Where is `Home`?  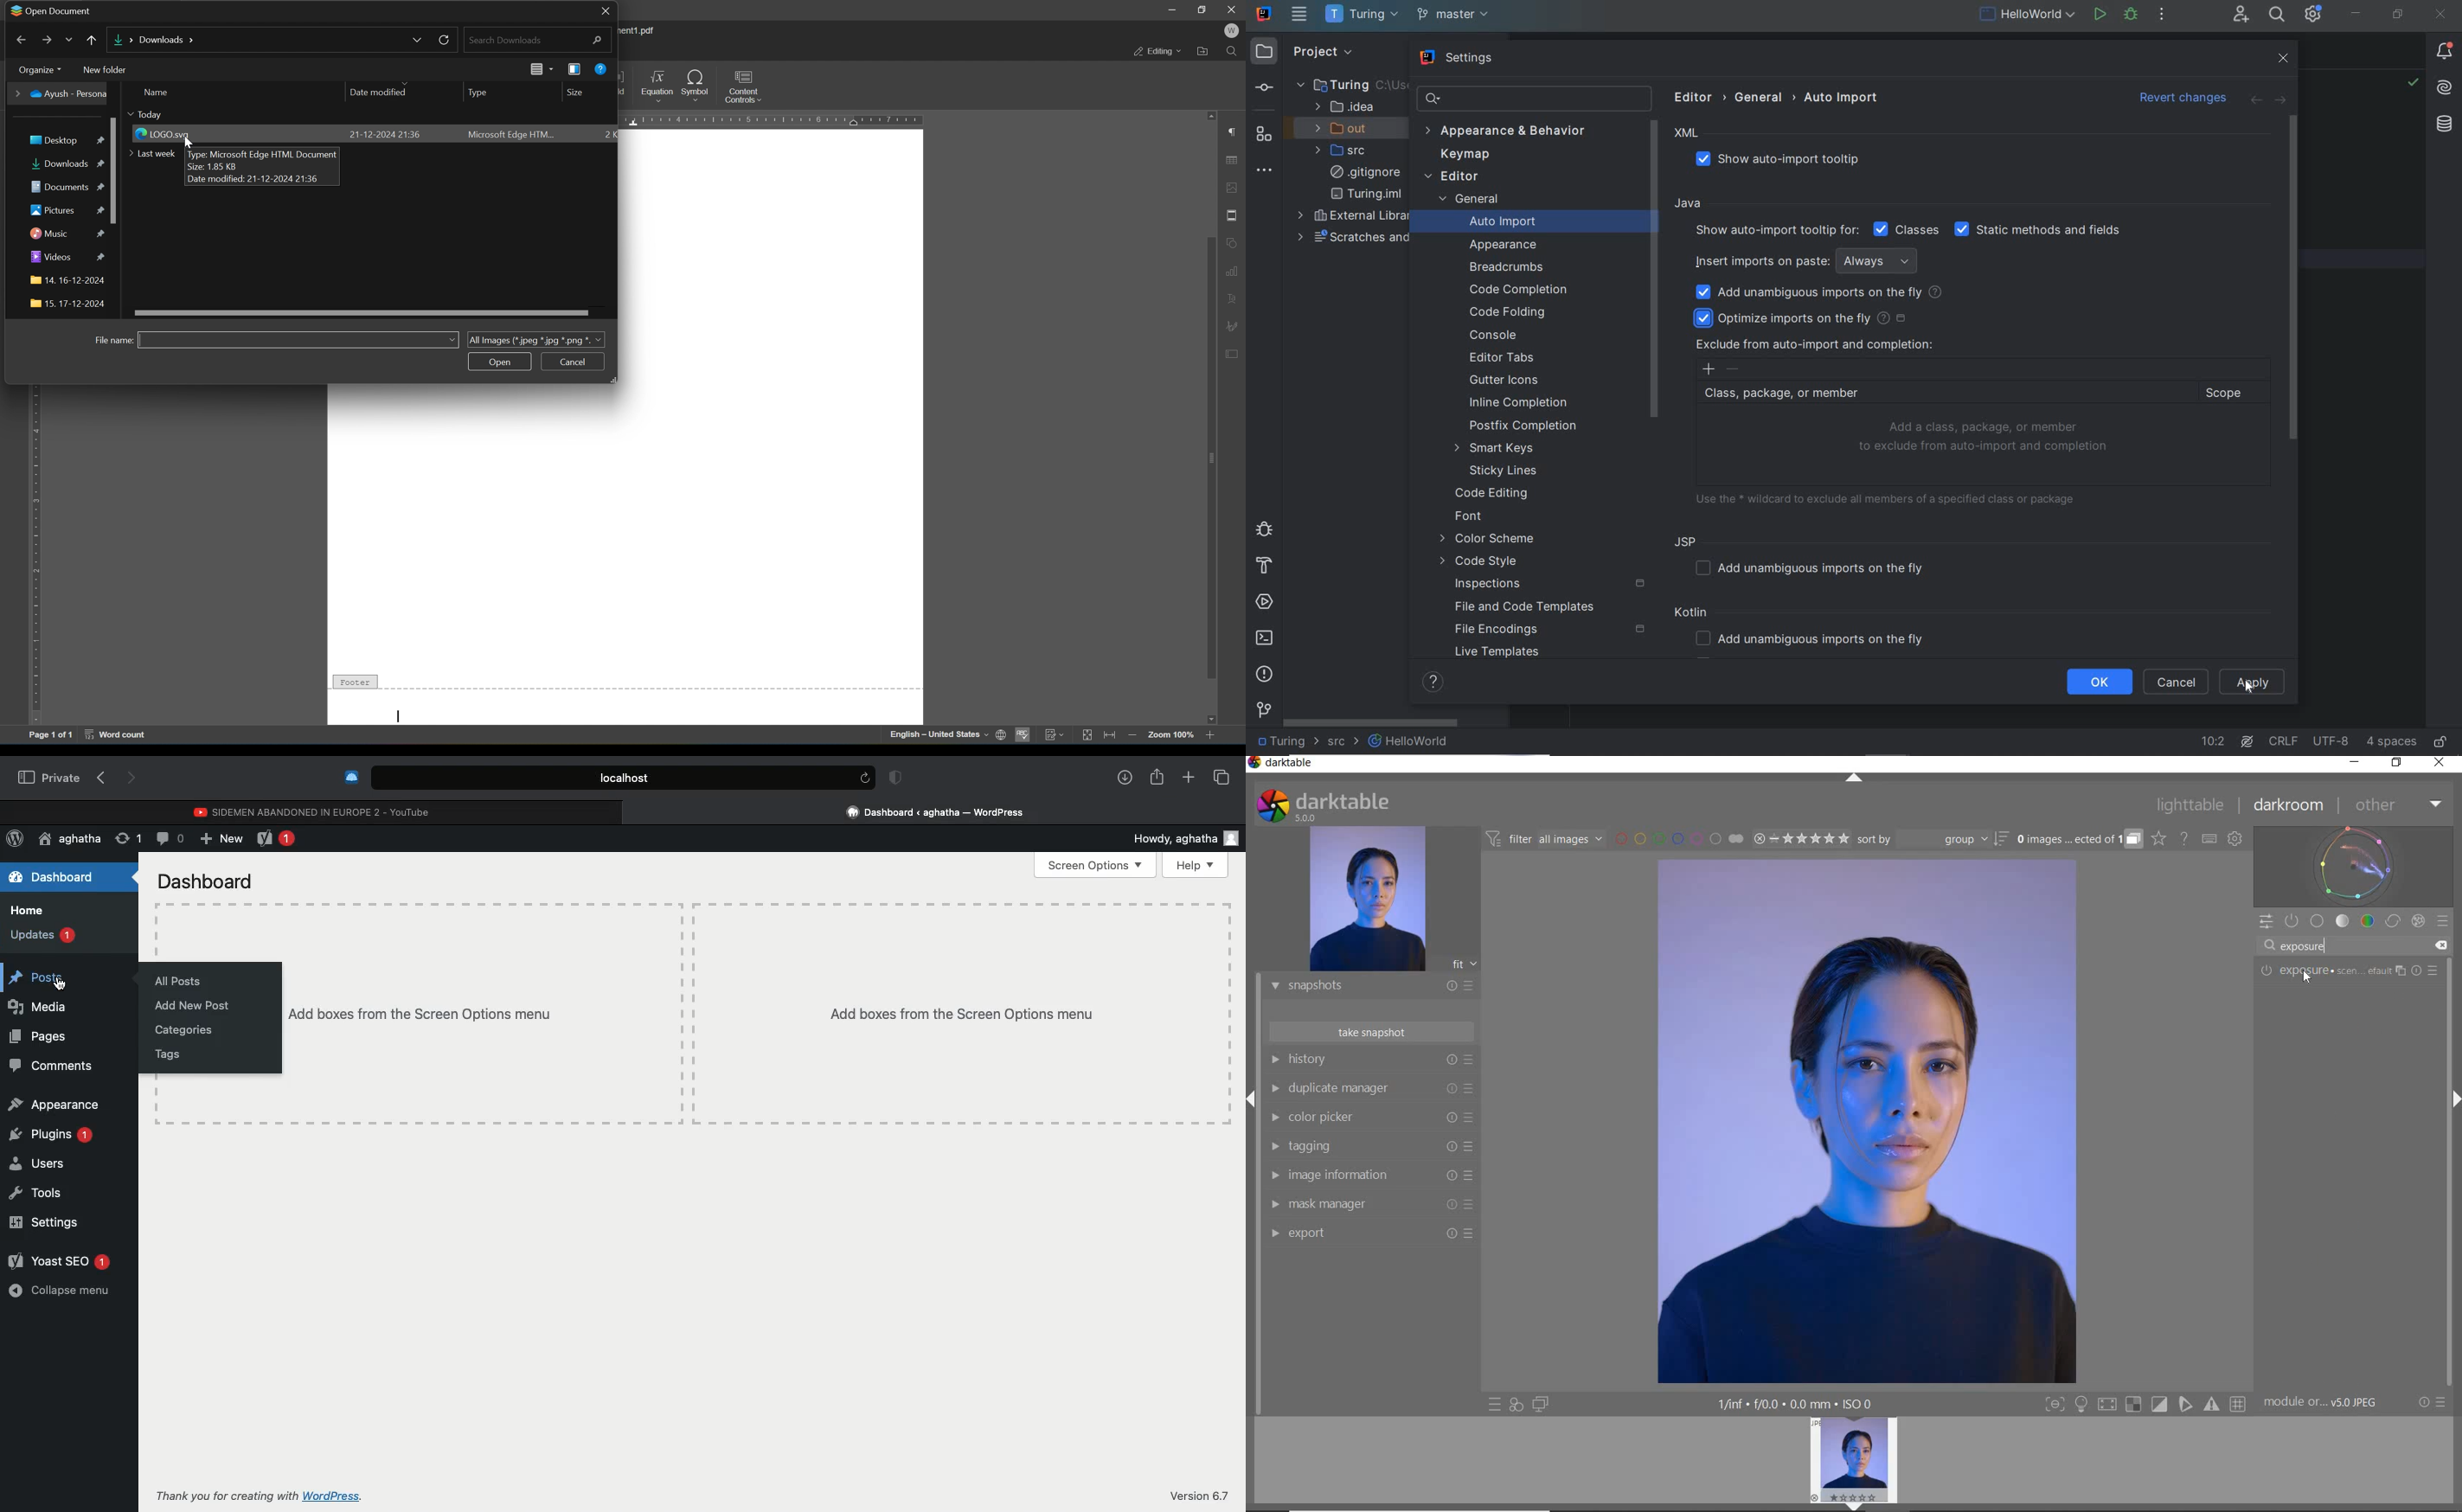
Home is located at coordinates (27, 913).